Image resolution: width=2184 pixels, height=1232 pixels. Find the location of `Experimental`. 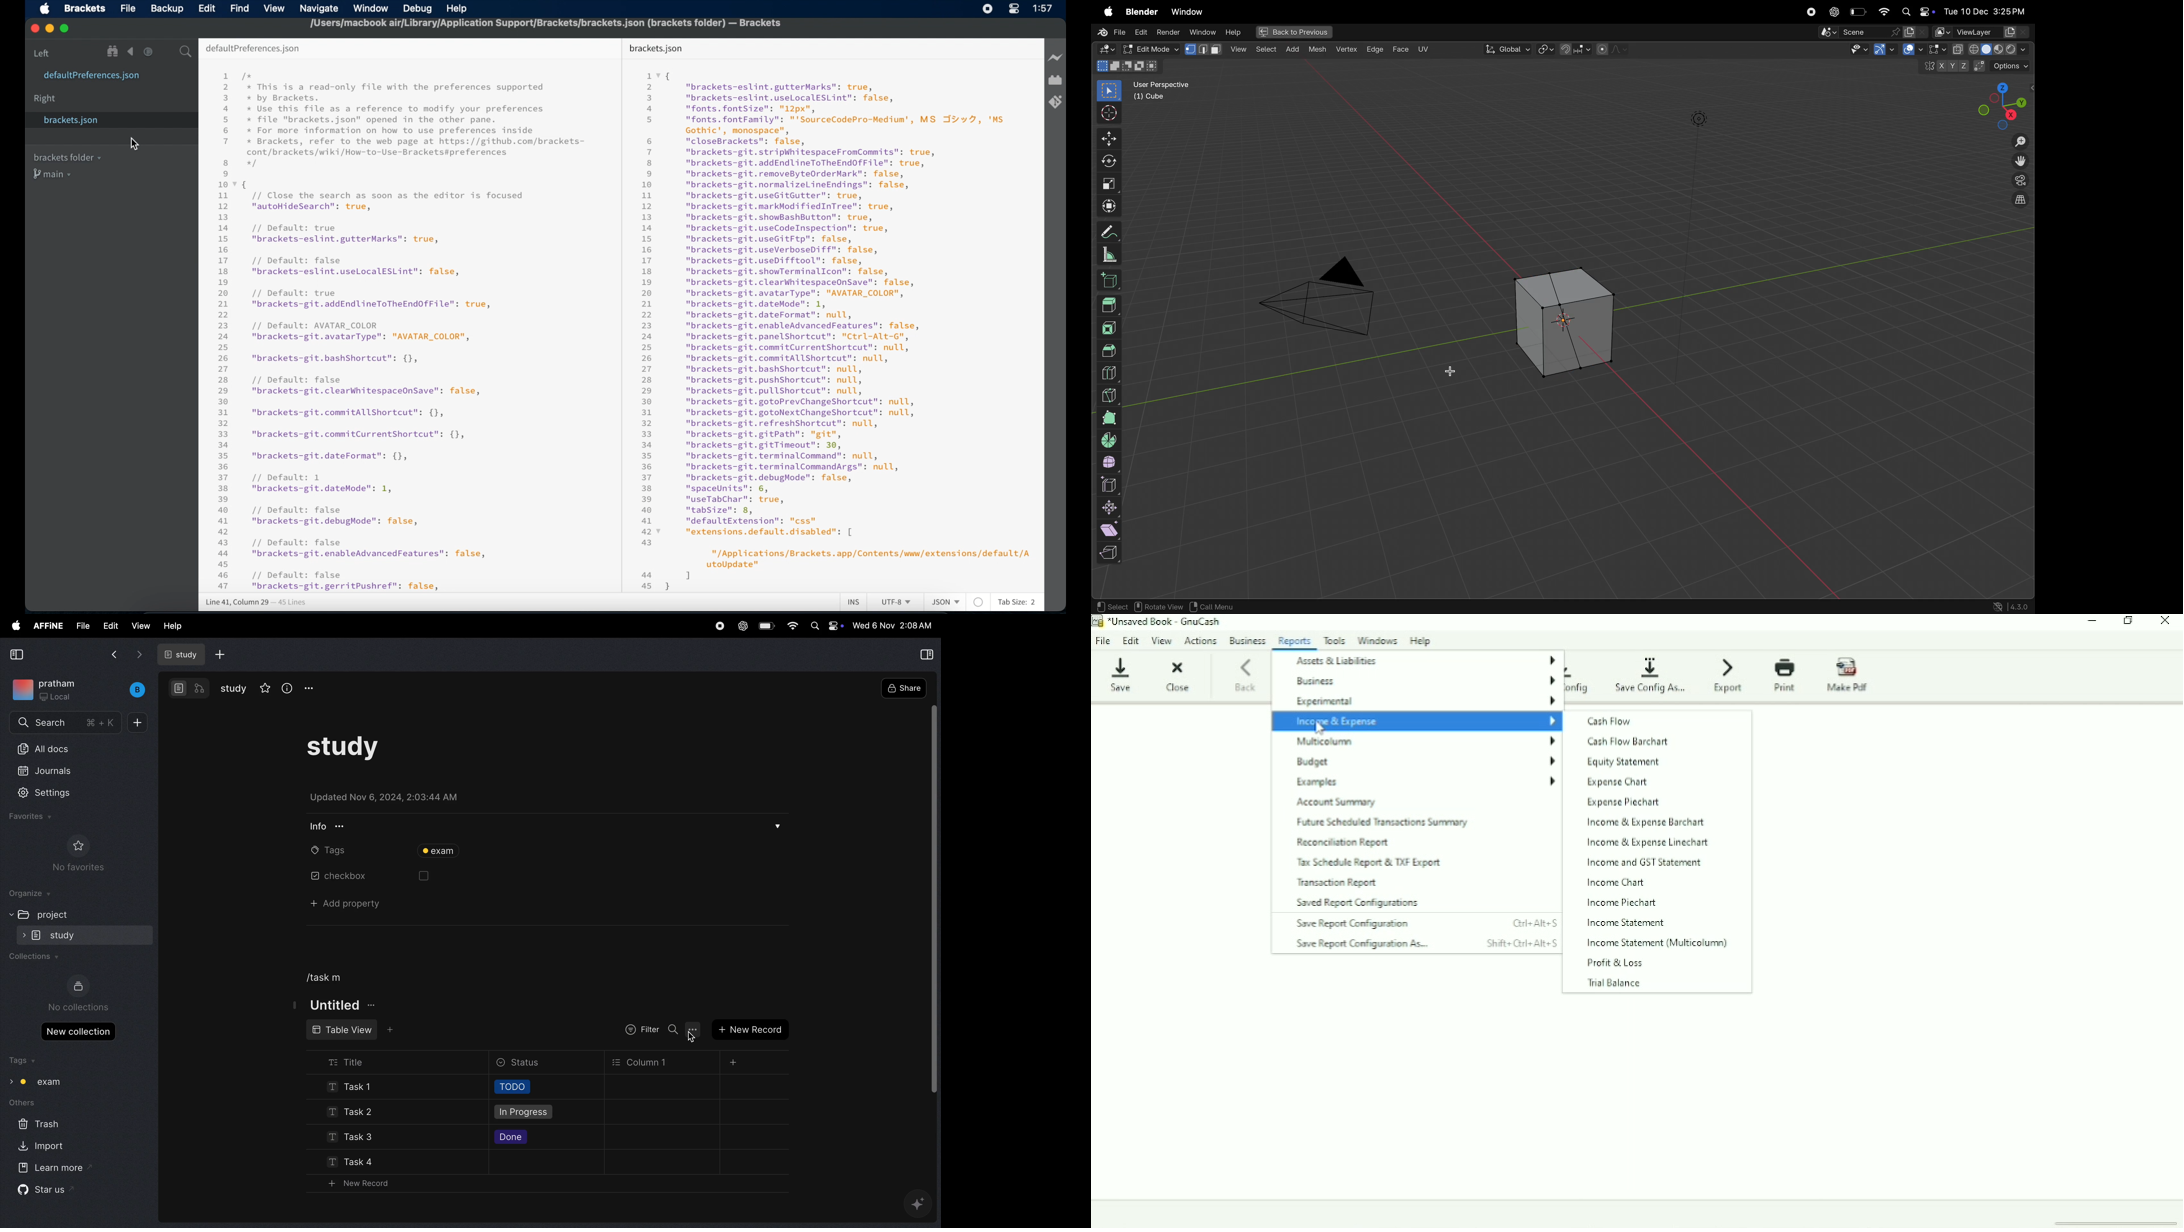

Experimental is located at coordinates (1425, 702).